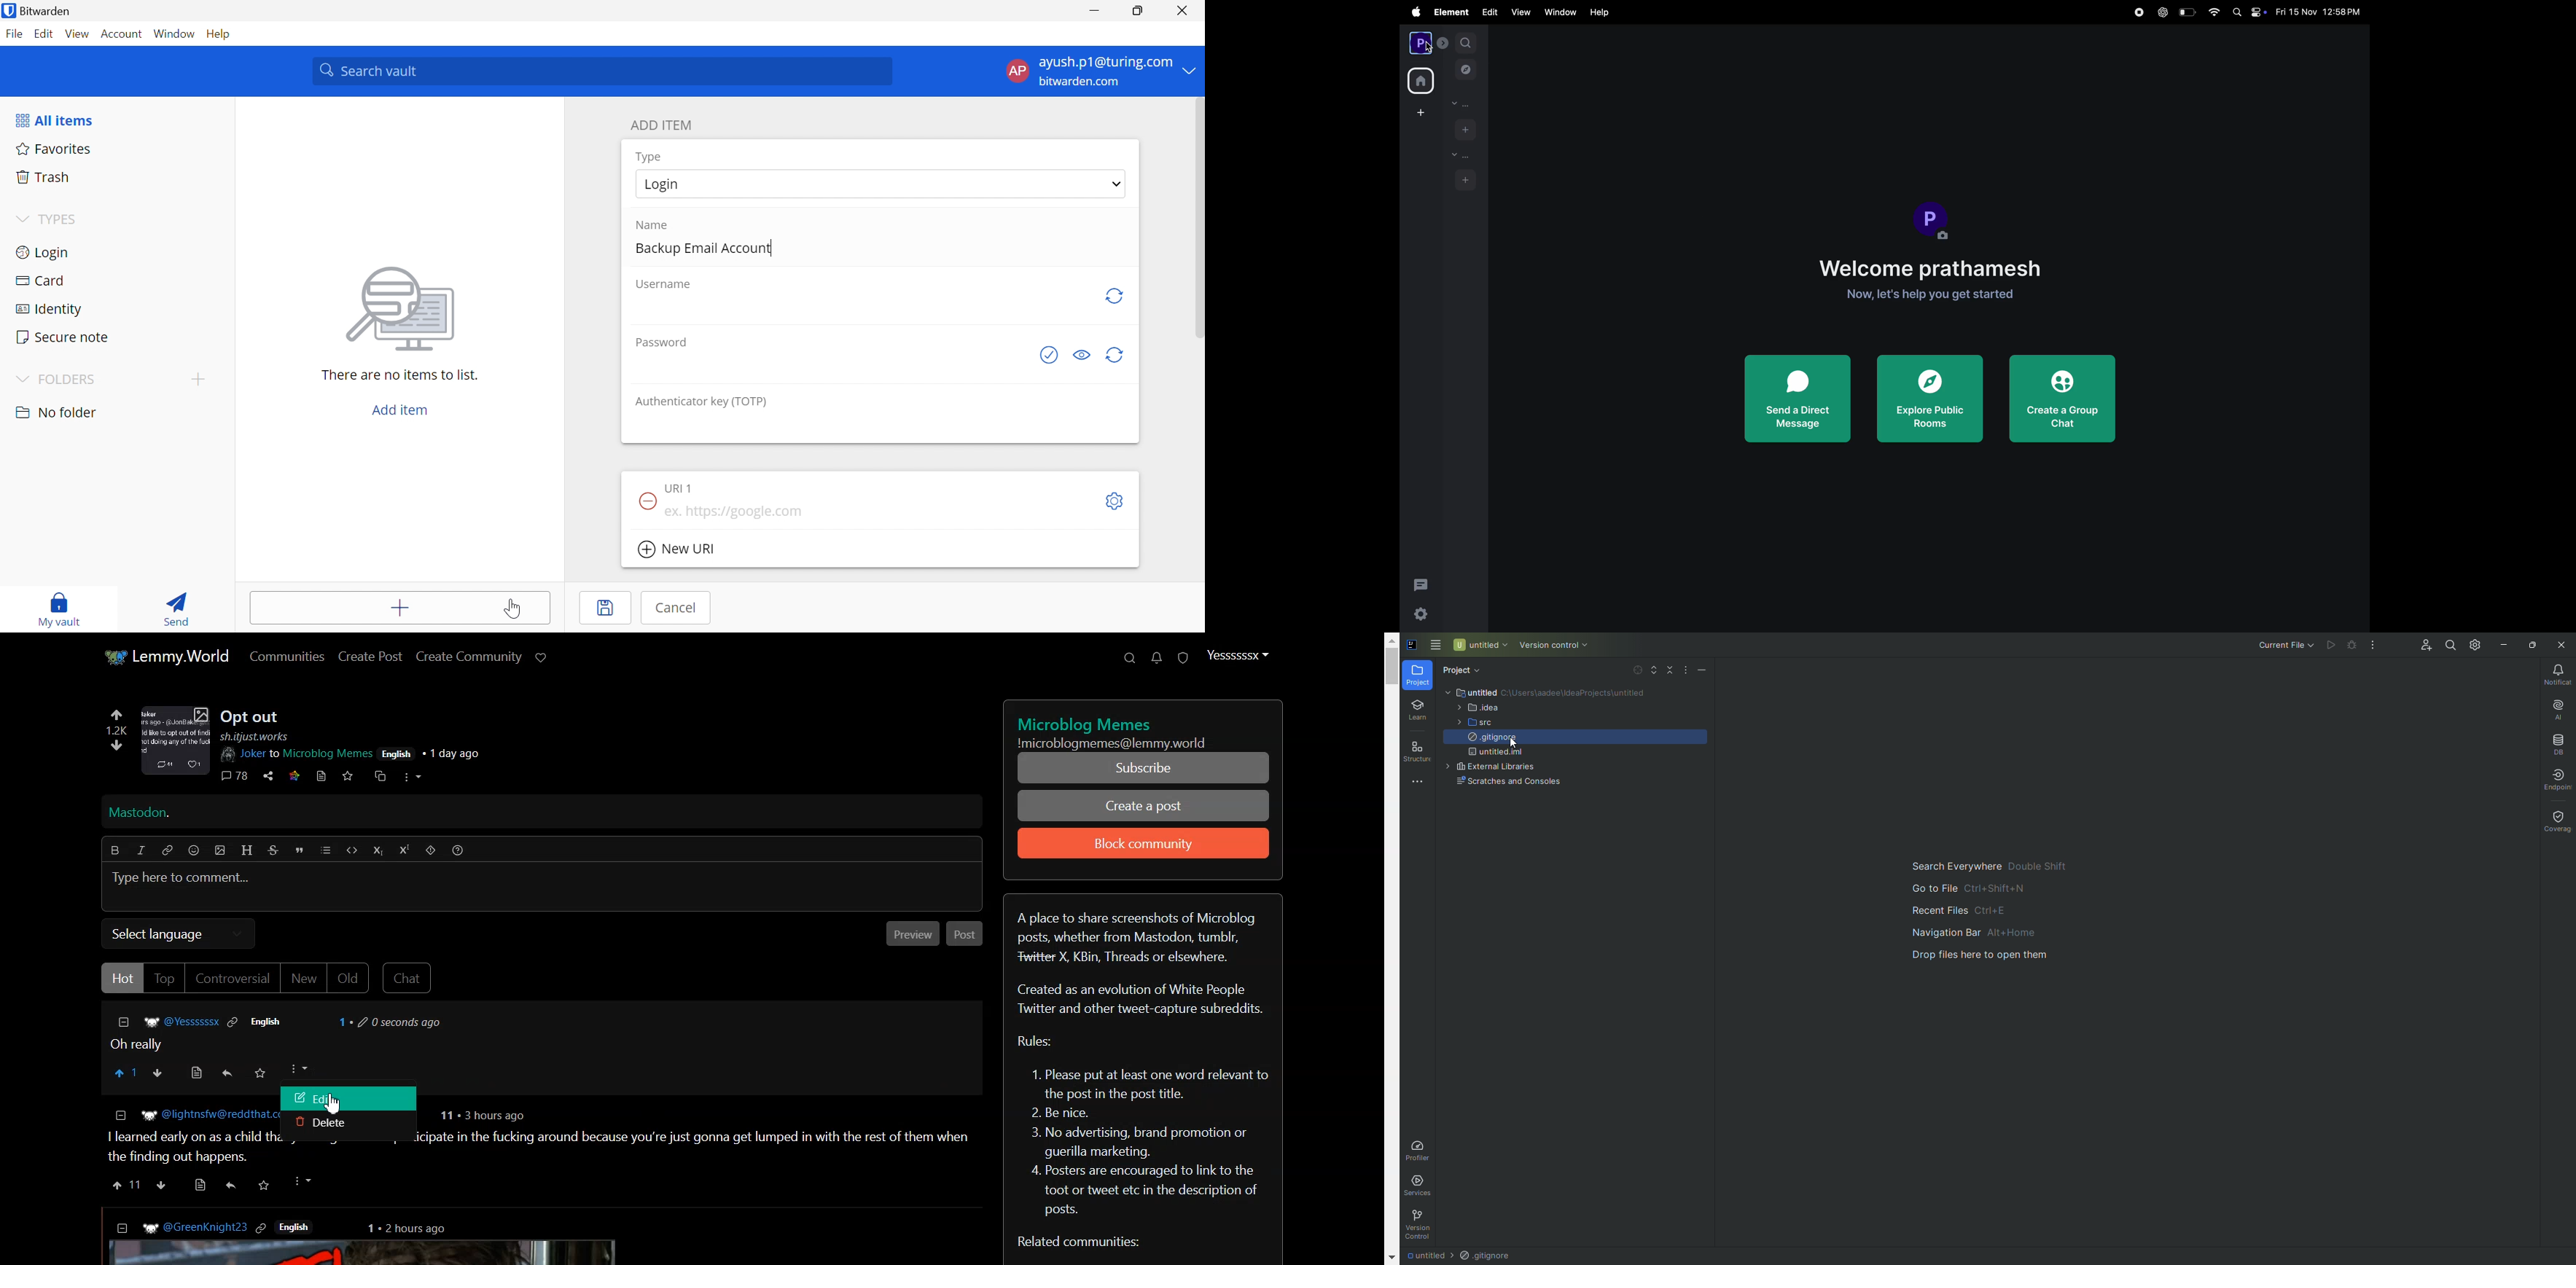 The width and height of the screenshot is (2576, 1288). Describe the element at coordinates (116, 849) in the screenshot. I see `Bold ` at that location.